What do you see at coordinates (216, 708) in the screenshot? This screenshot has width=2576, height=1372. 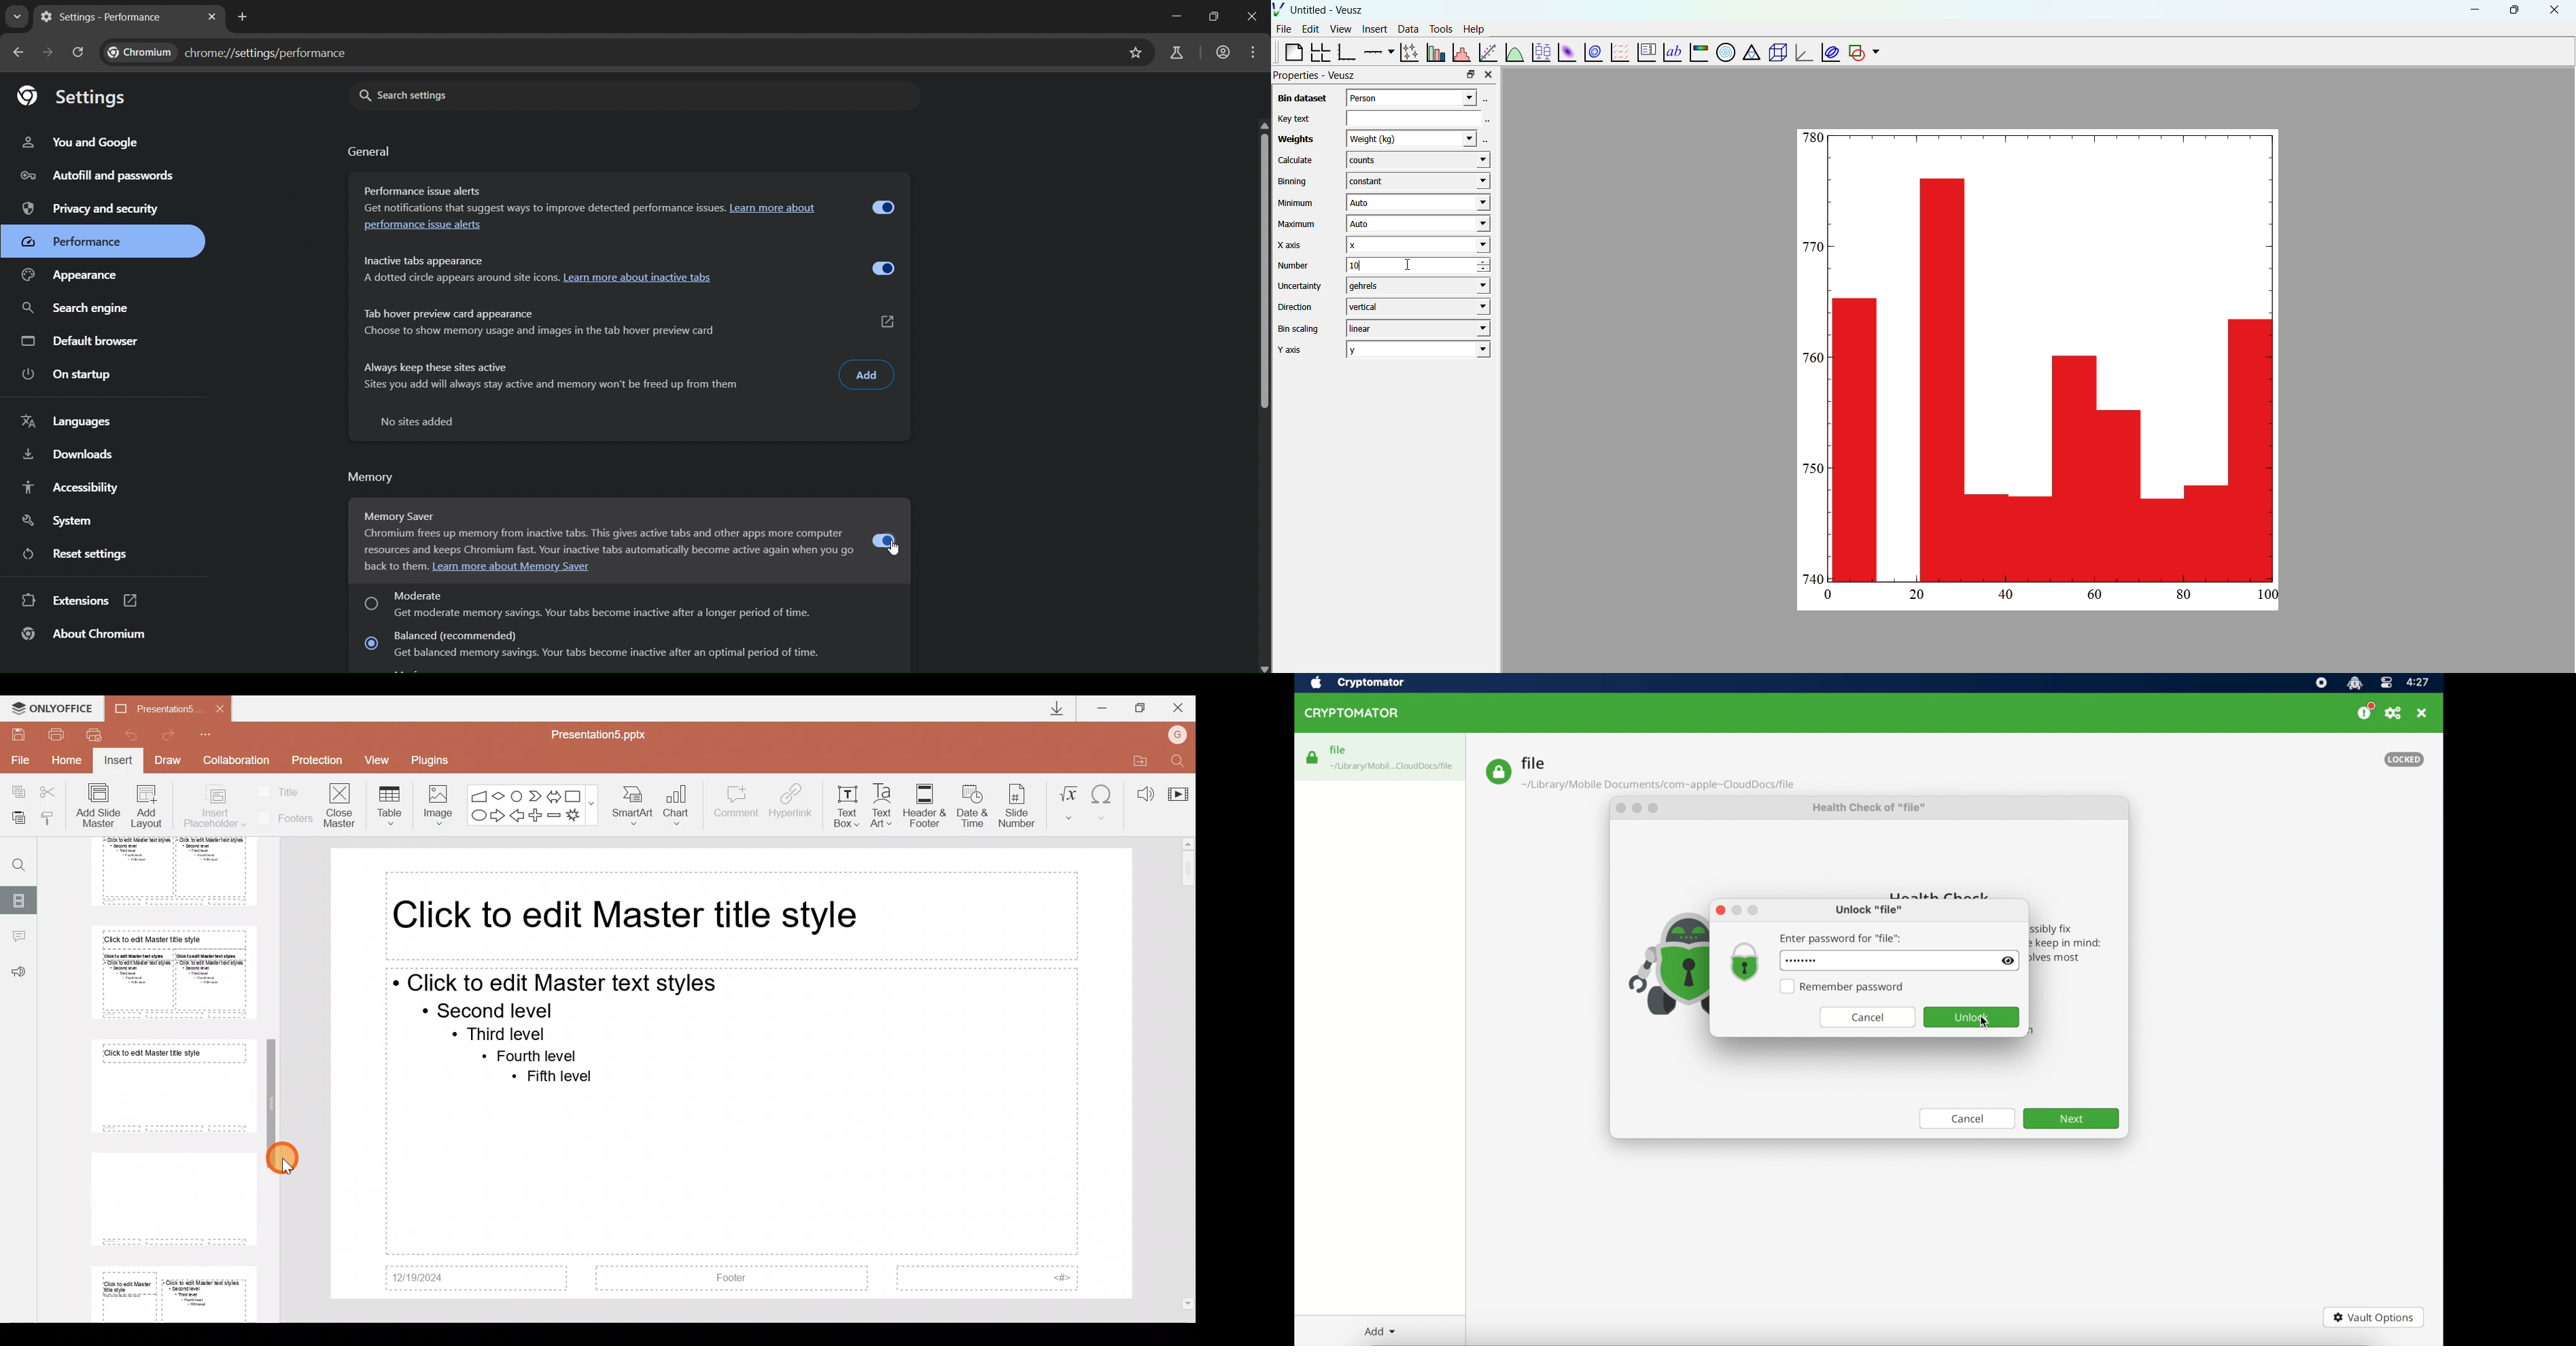 I see `Close document` at bounding box center [216, 708].